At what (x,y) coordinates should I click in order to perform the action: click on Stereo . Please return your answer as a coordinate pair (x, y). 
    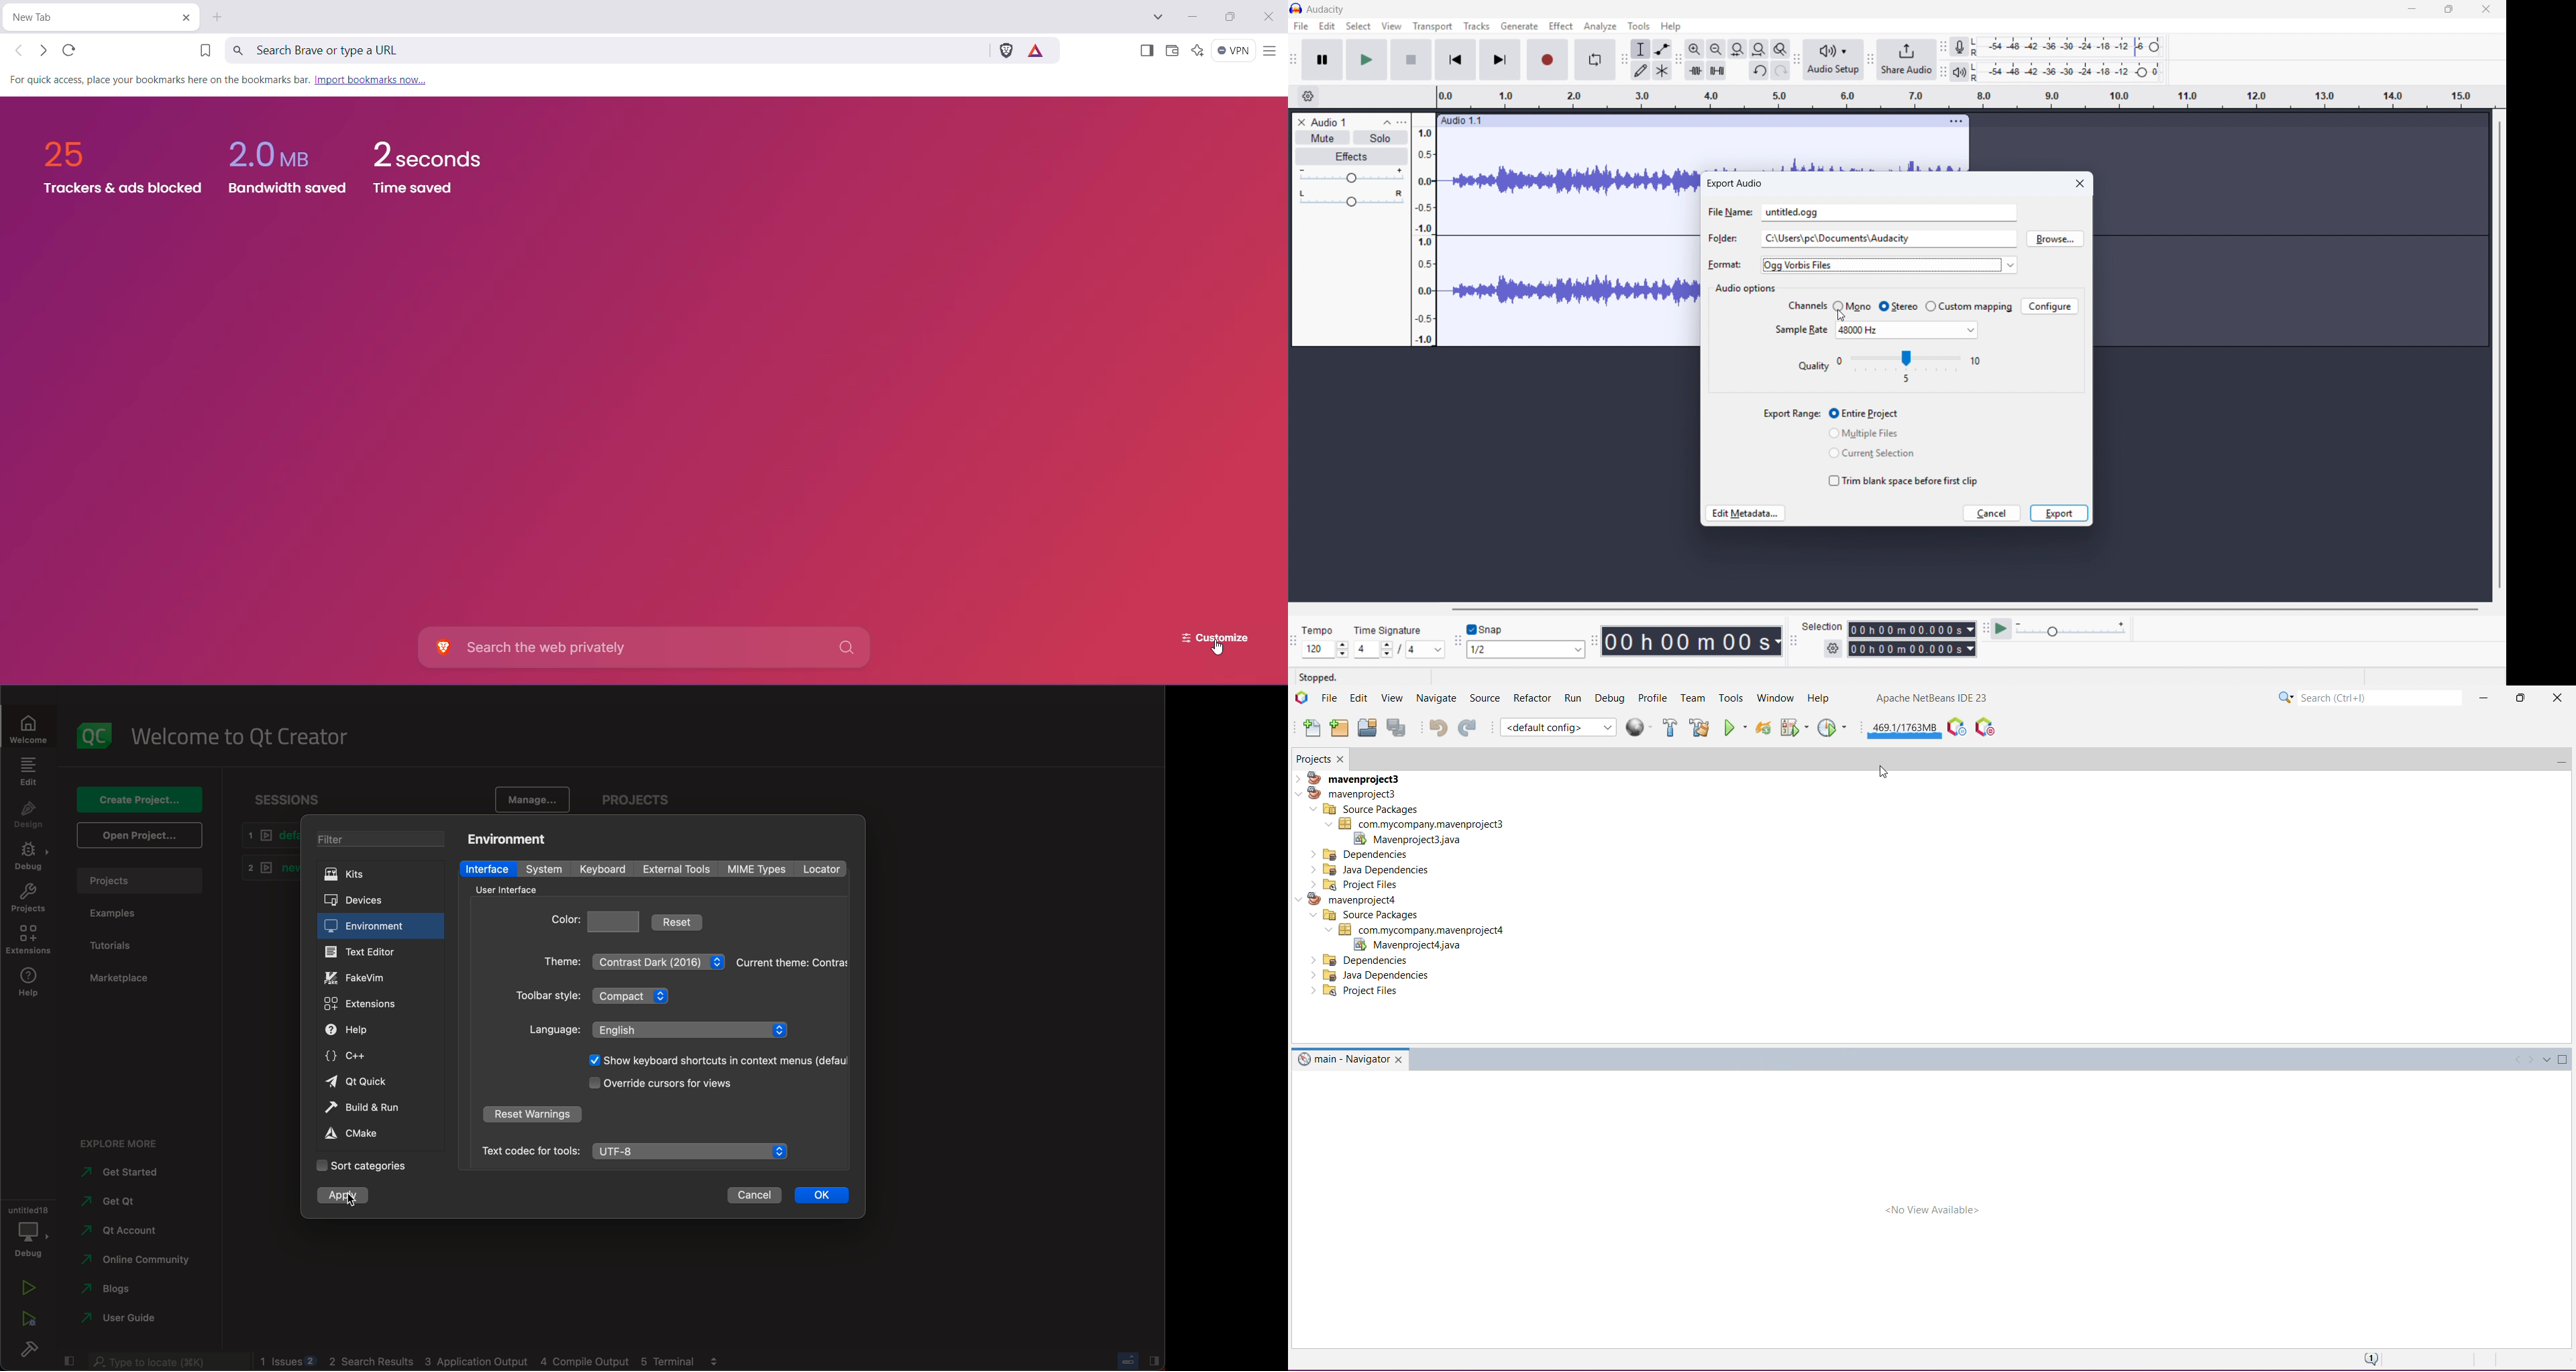
    Looking at the image, I should click on (1899, 306).